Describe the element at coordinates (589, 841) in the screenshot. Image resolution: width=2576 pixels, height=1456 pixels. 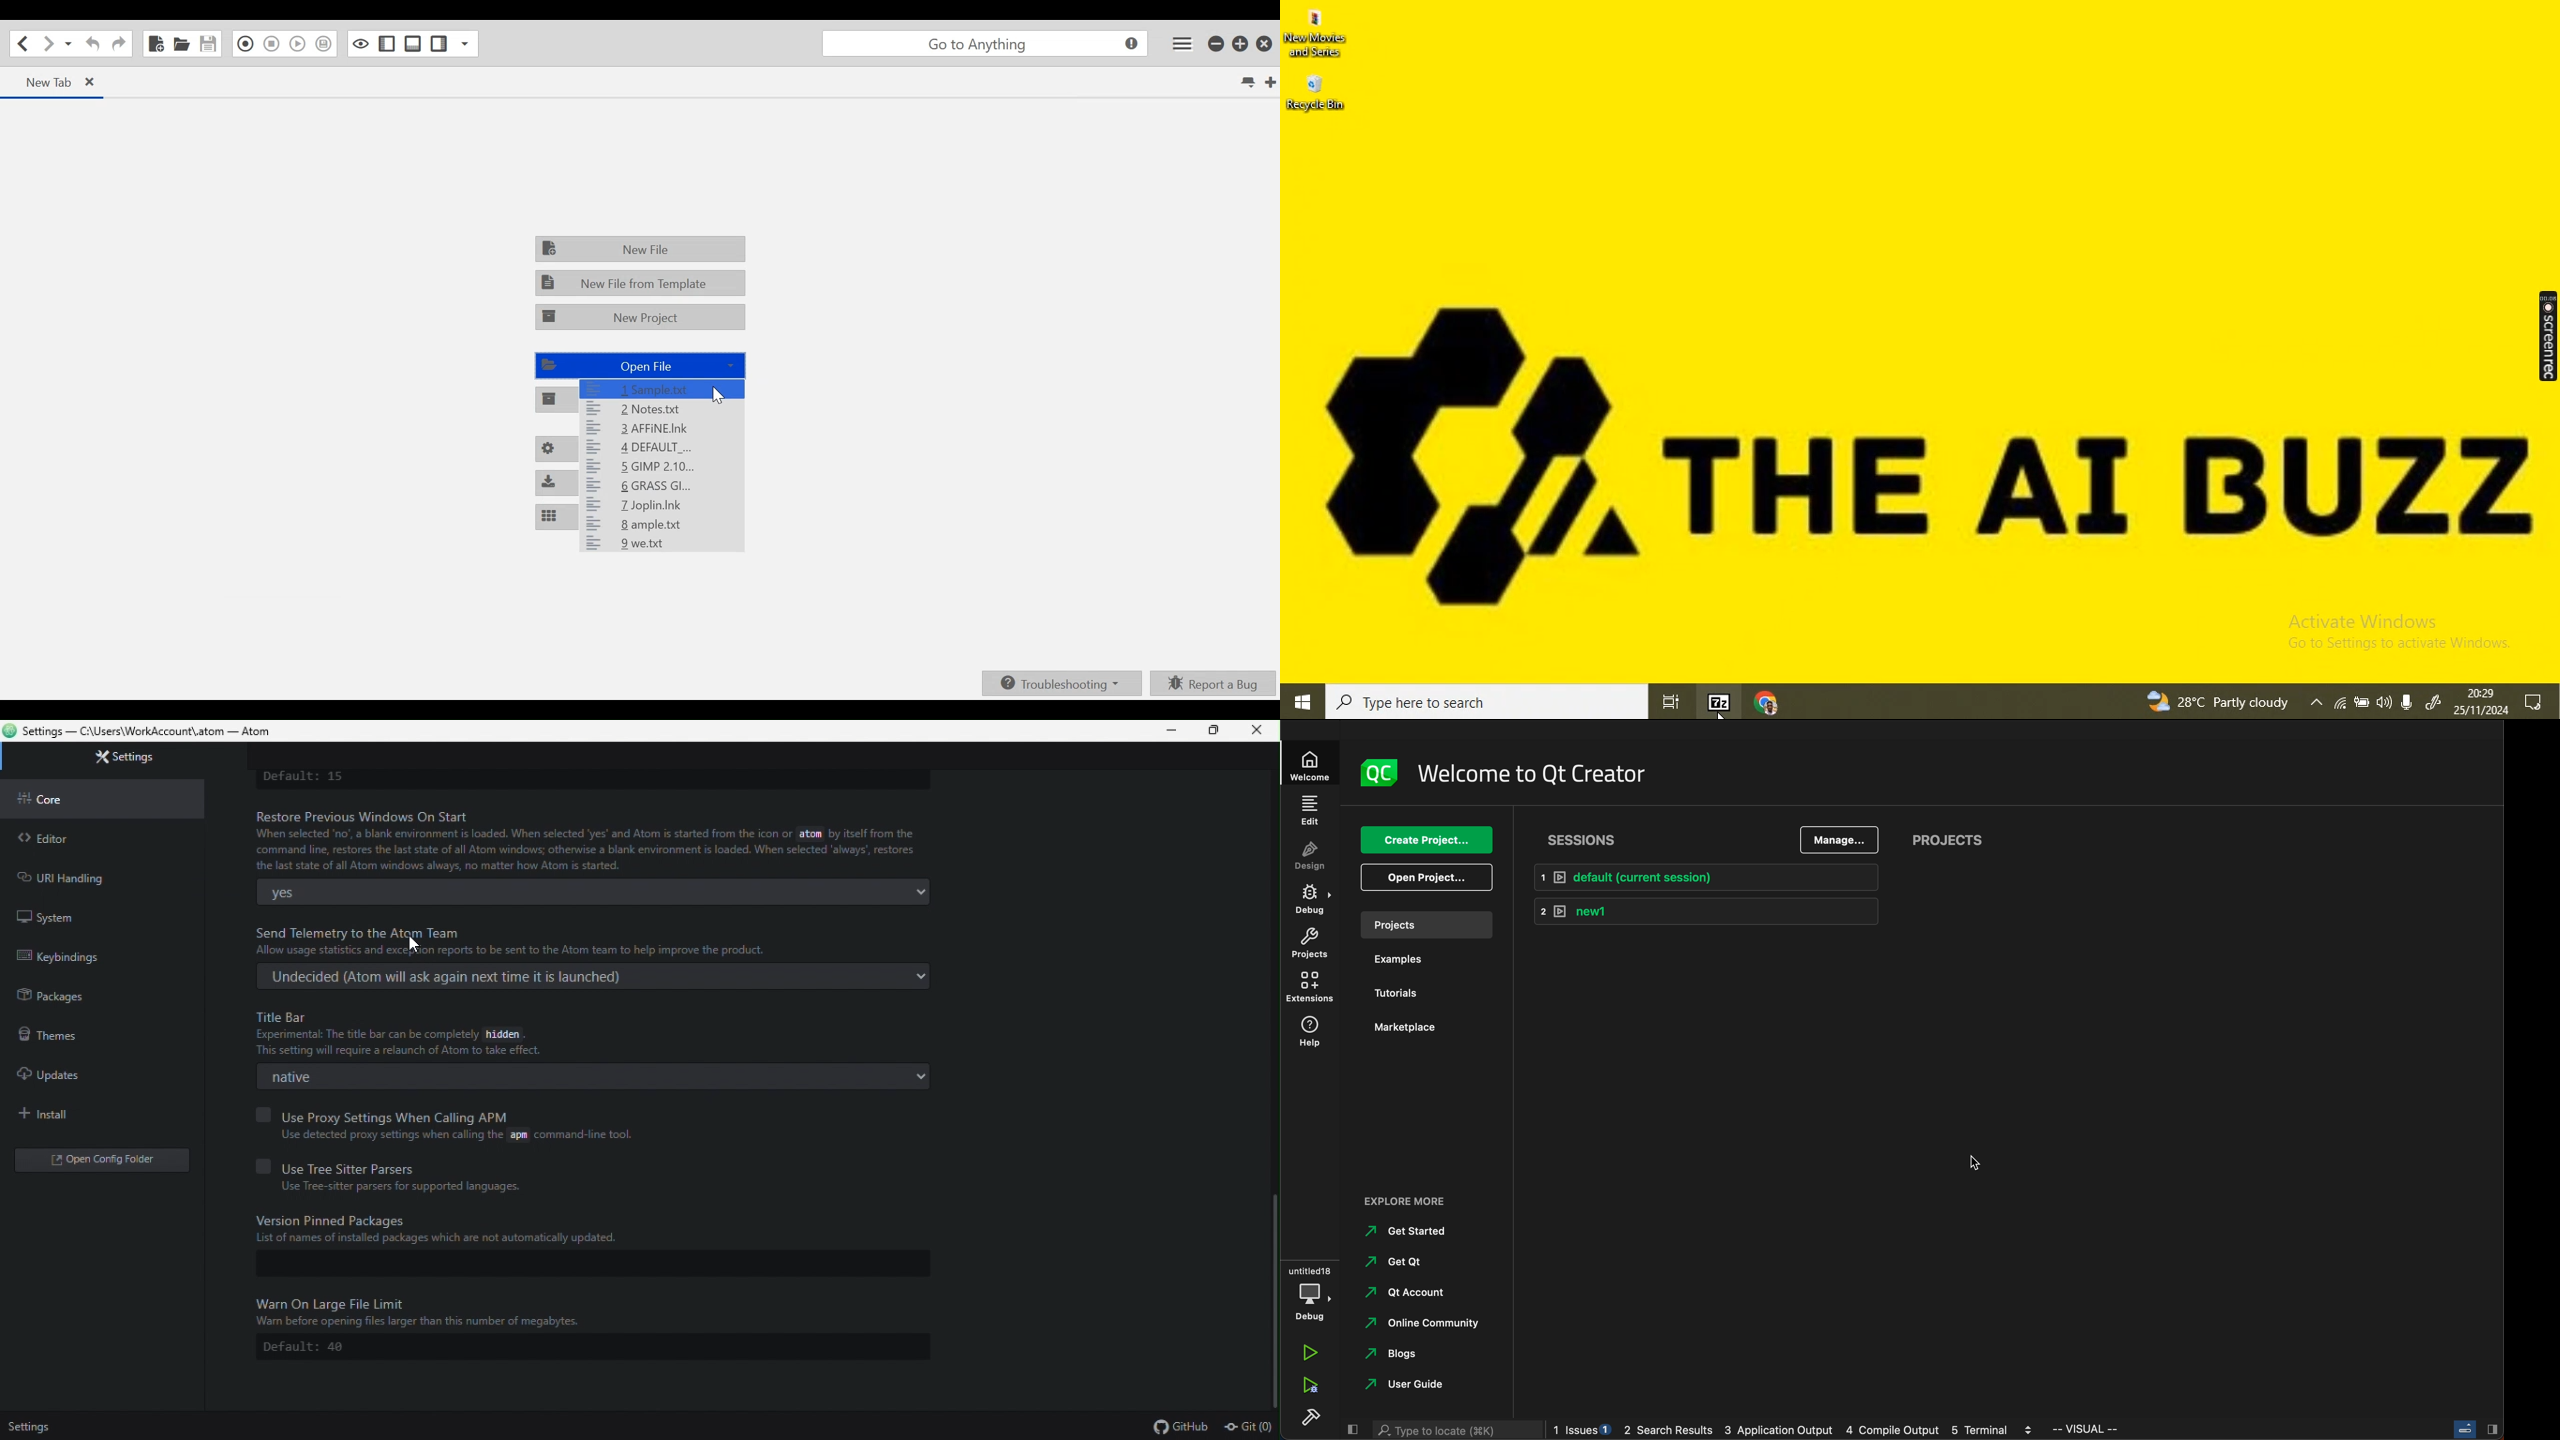
I see `Restore previous window On Start When selected 'no,' a blank environment is loaded. When selected 'yes' and Atom is started from tge icon or atom by itself from the command line, restores the laststate of all Atom windows, otherwise a blank environment is loaded. When selected 'always, restores the last of all Atom windows always, no matter how Atom is started.'` at that location.